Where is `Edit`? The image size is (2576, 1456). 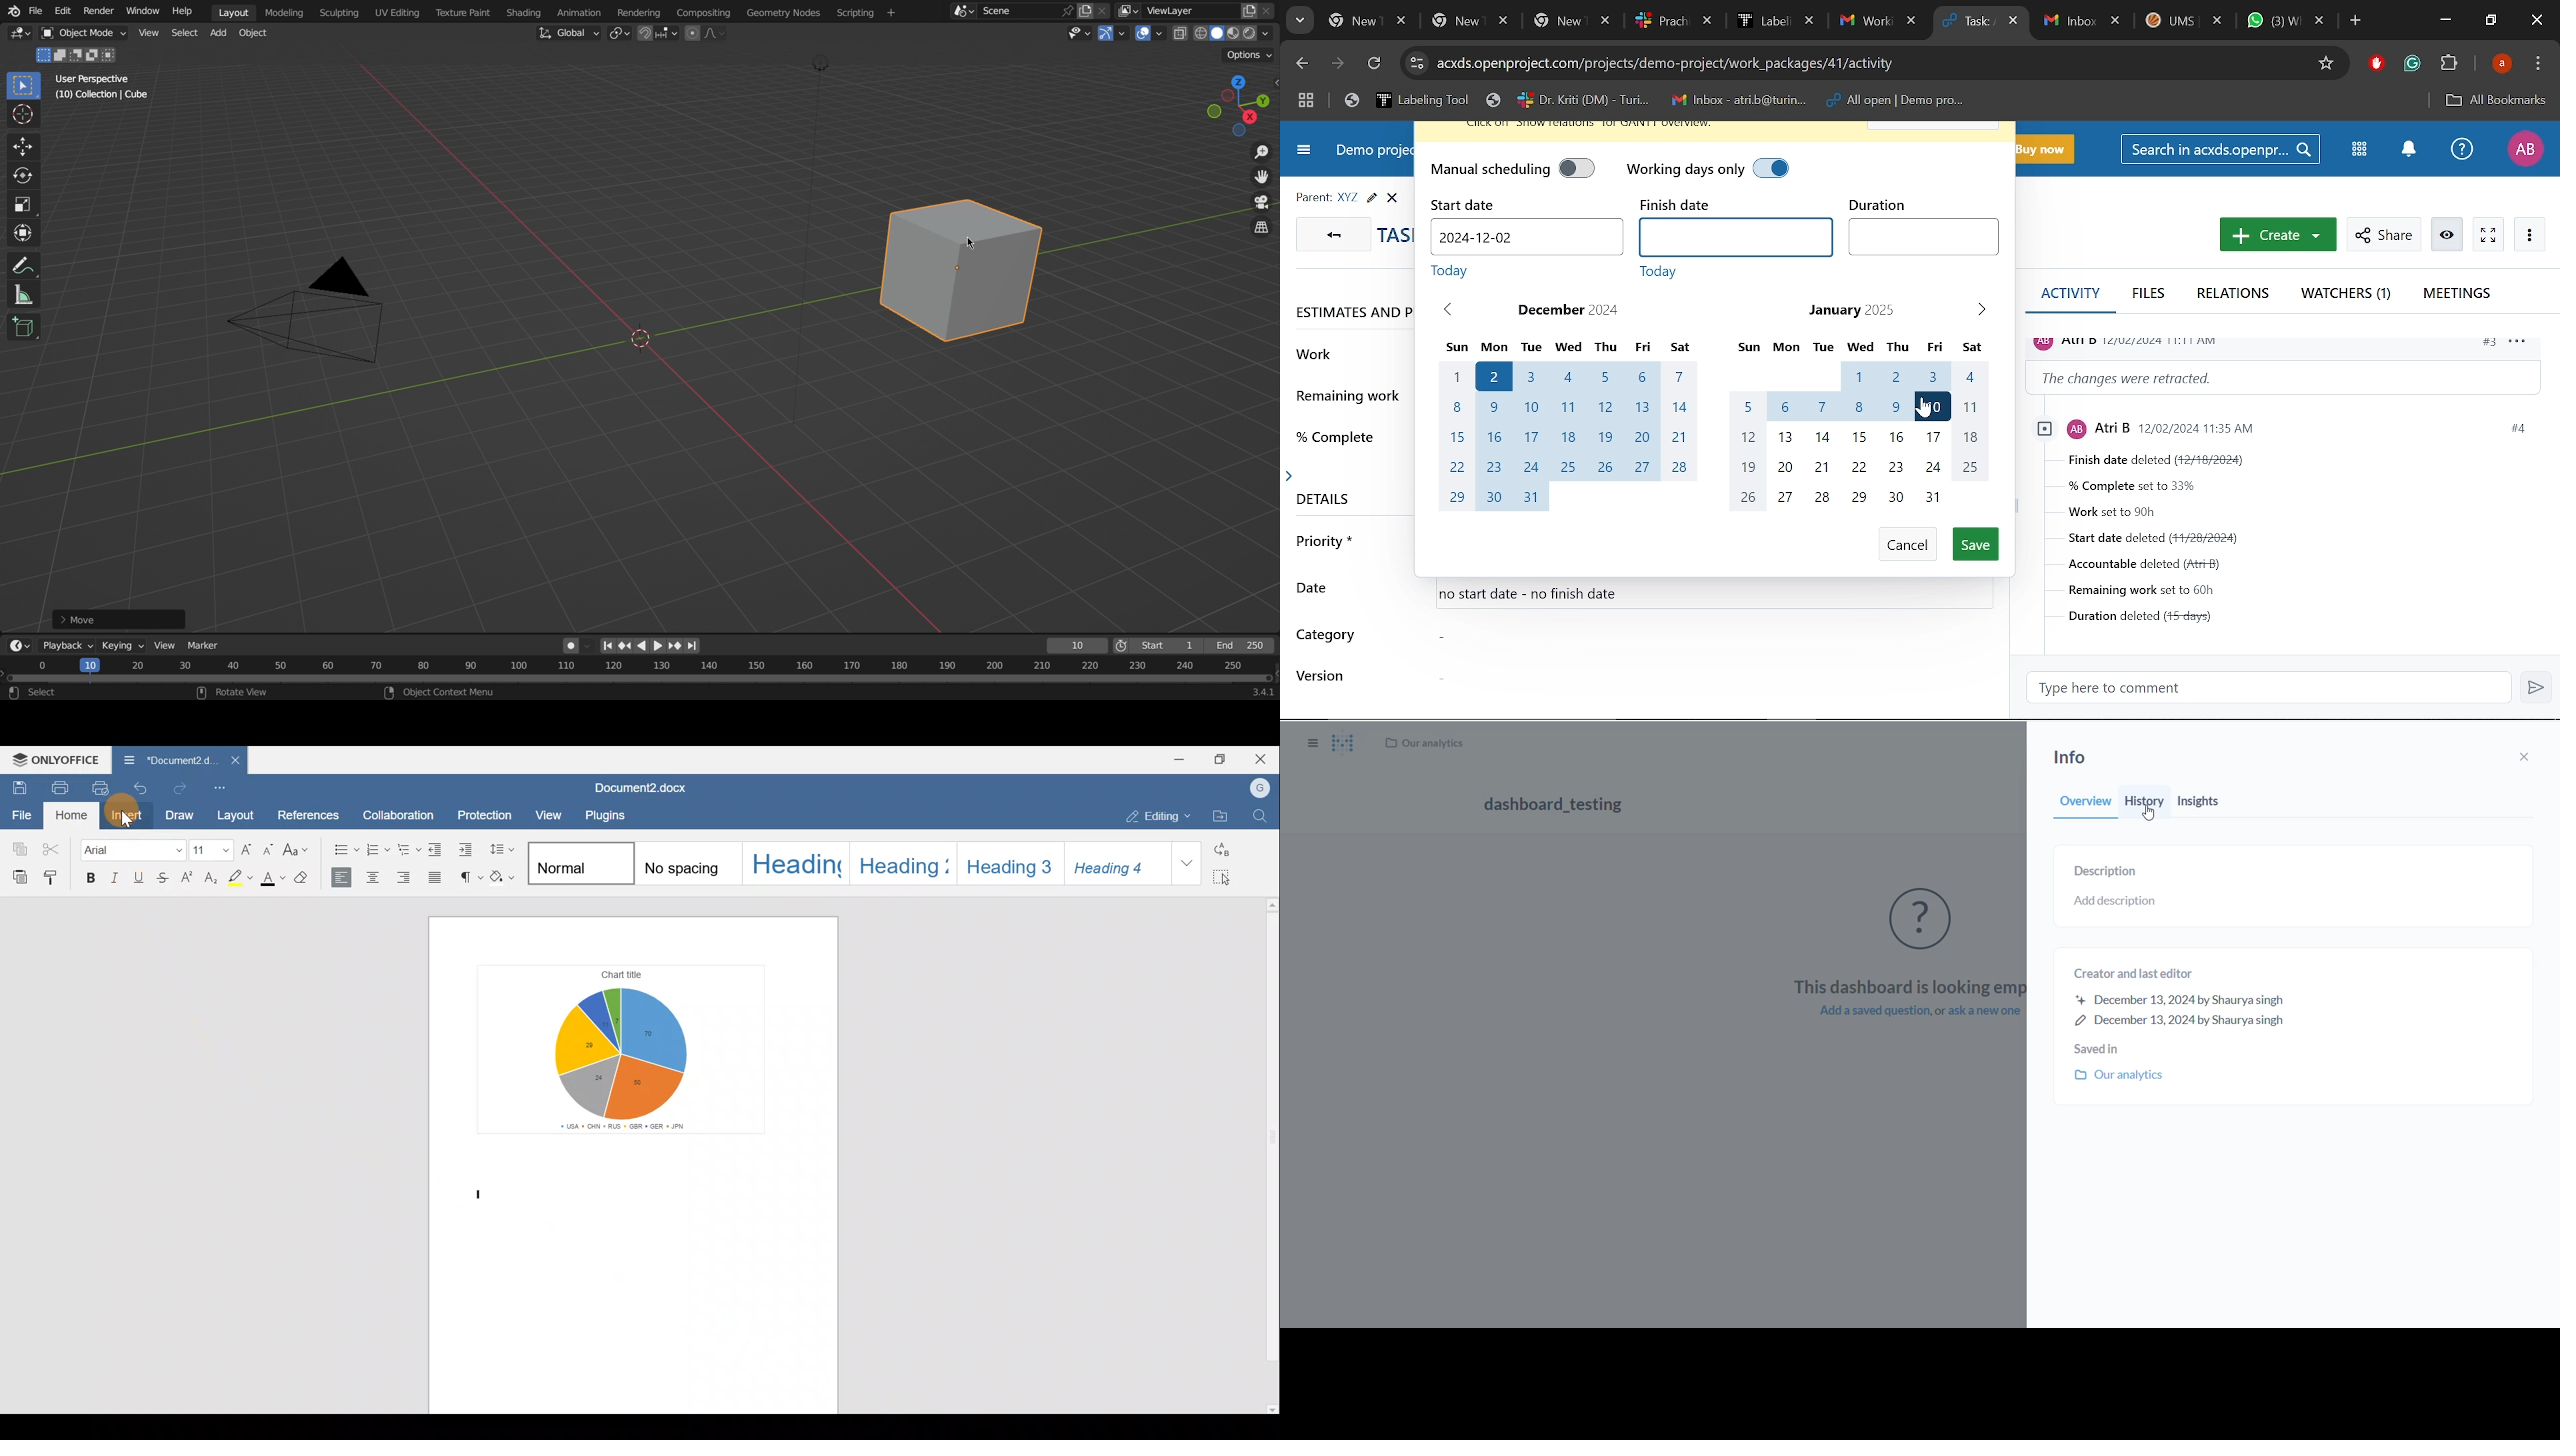 Edit is located at coordinates (60, 11).